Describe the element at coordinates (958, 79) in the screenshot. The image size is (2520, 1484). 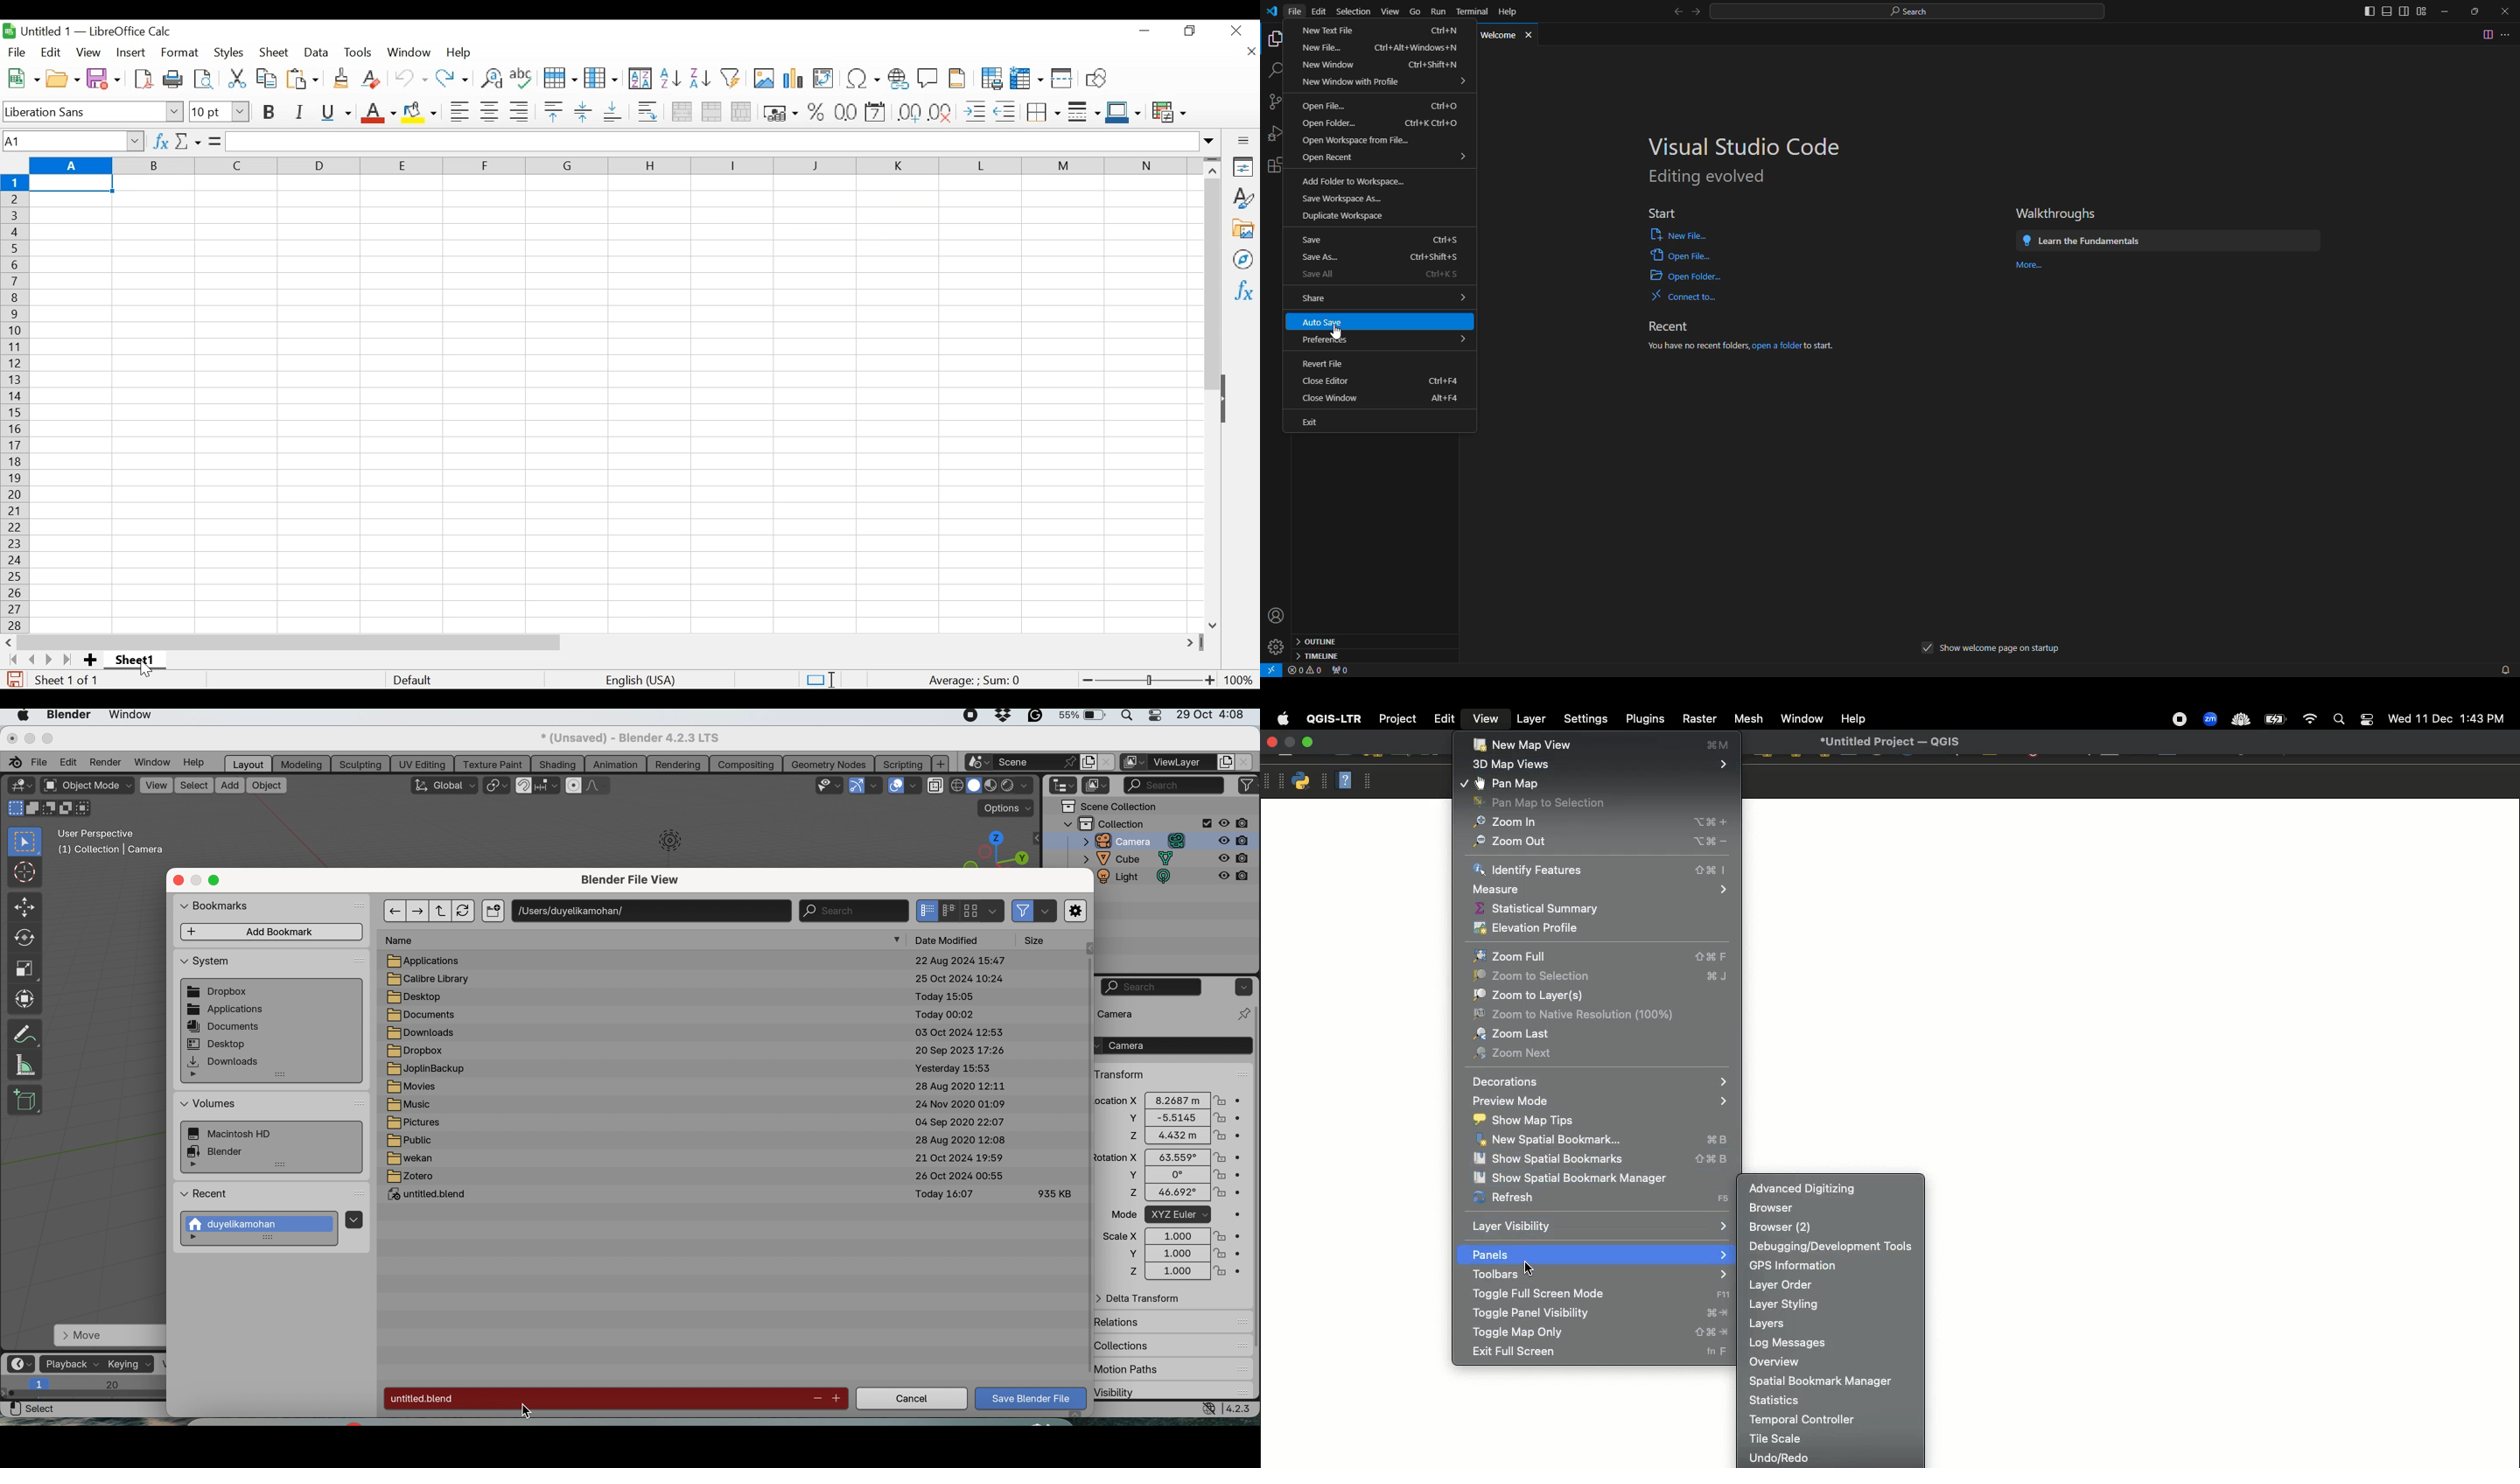
I see `Headers and Footers` at that location.